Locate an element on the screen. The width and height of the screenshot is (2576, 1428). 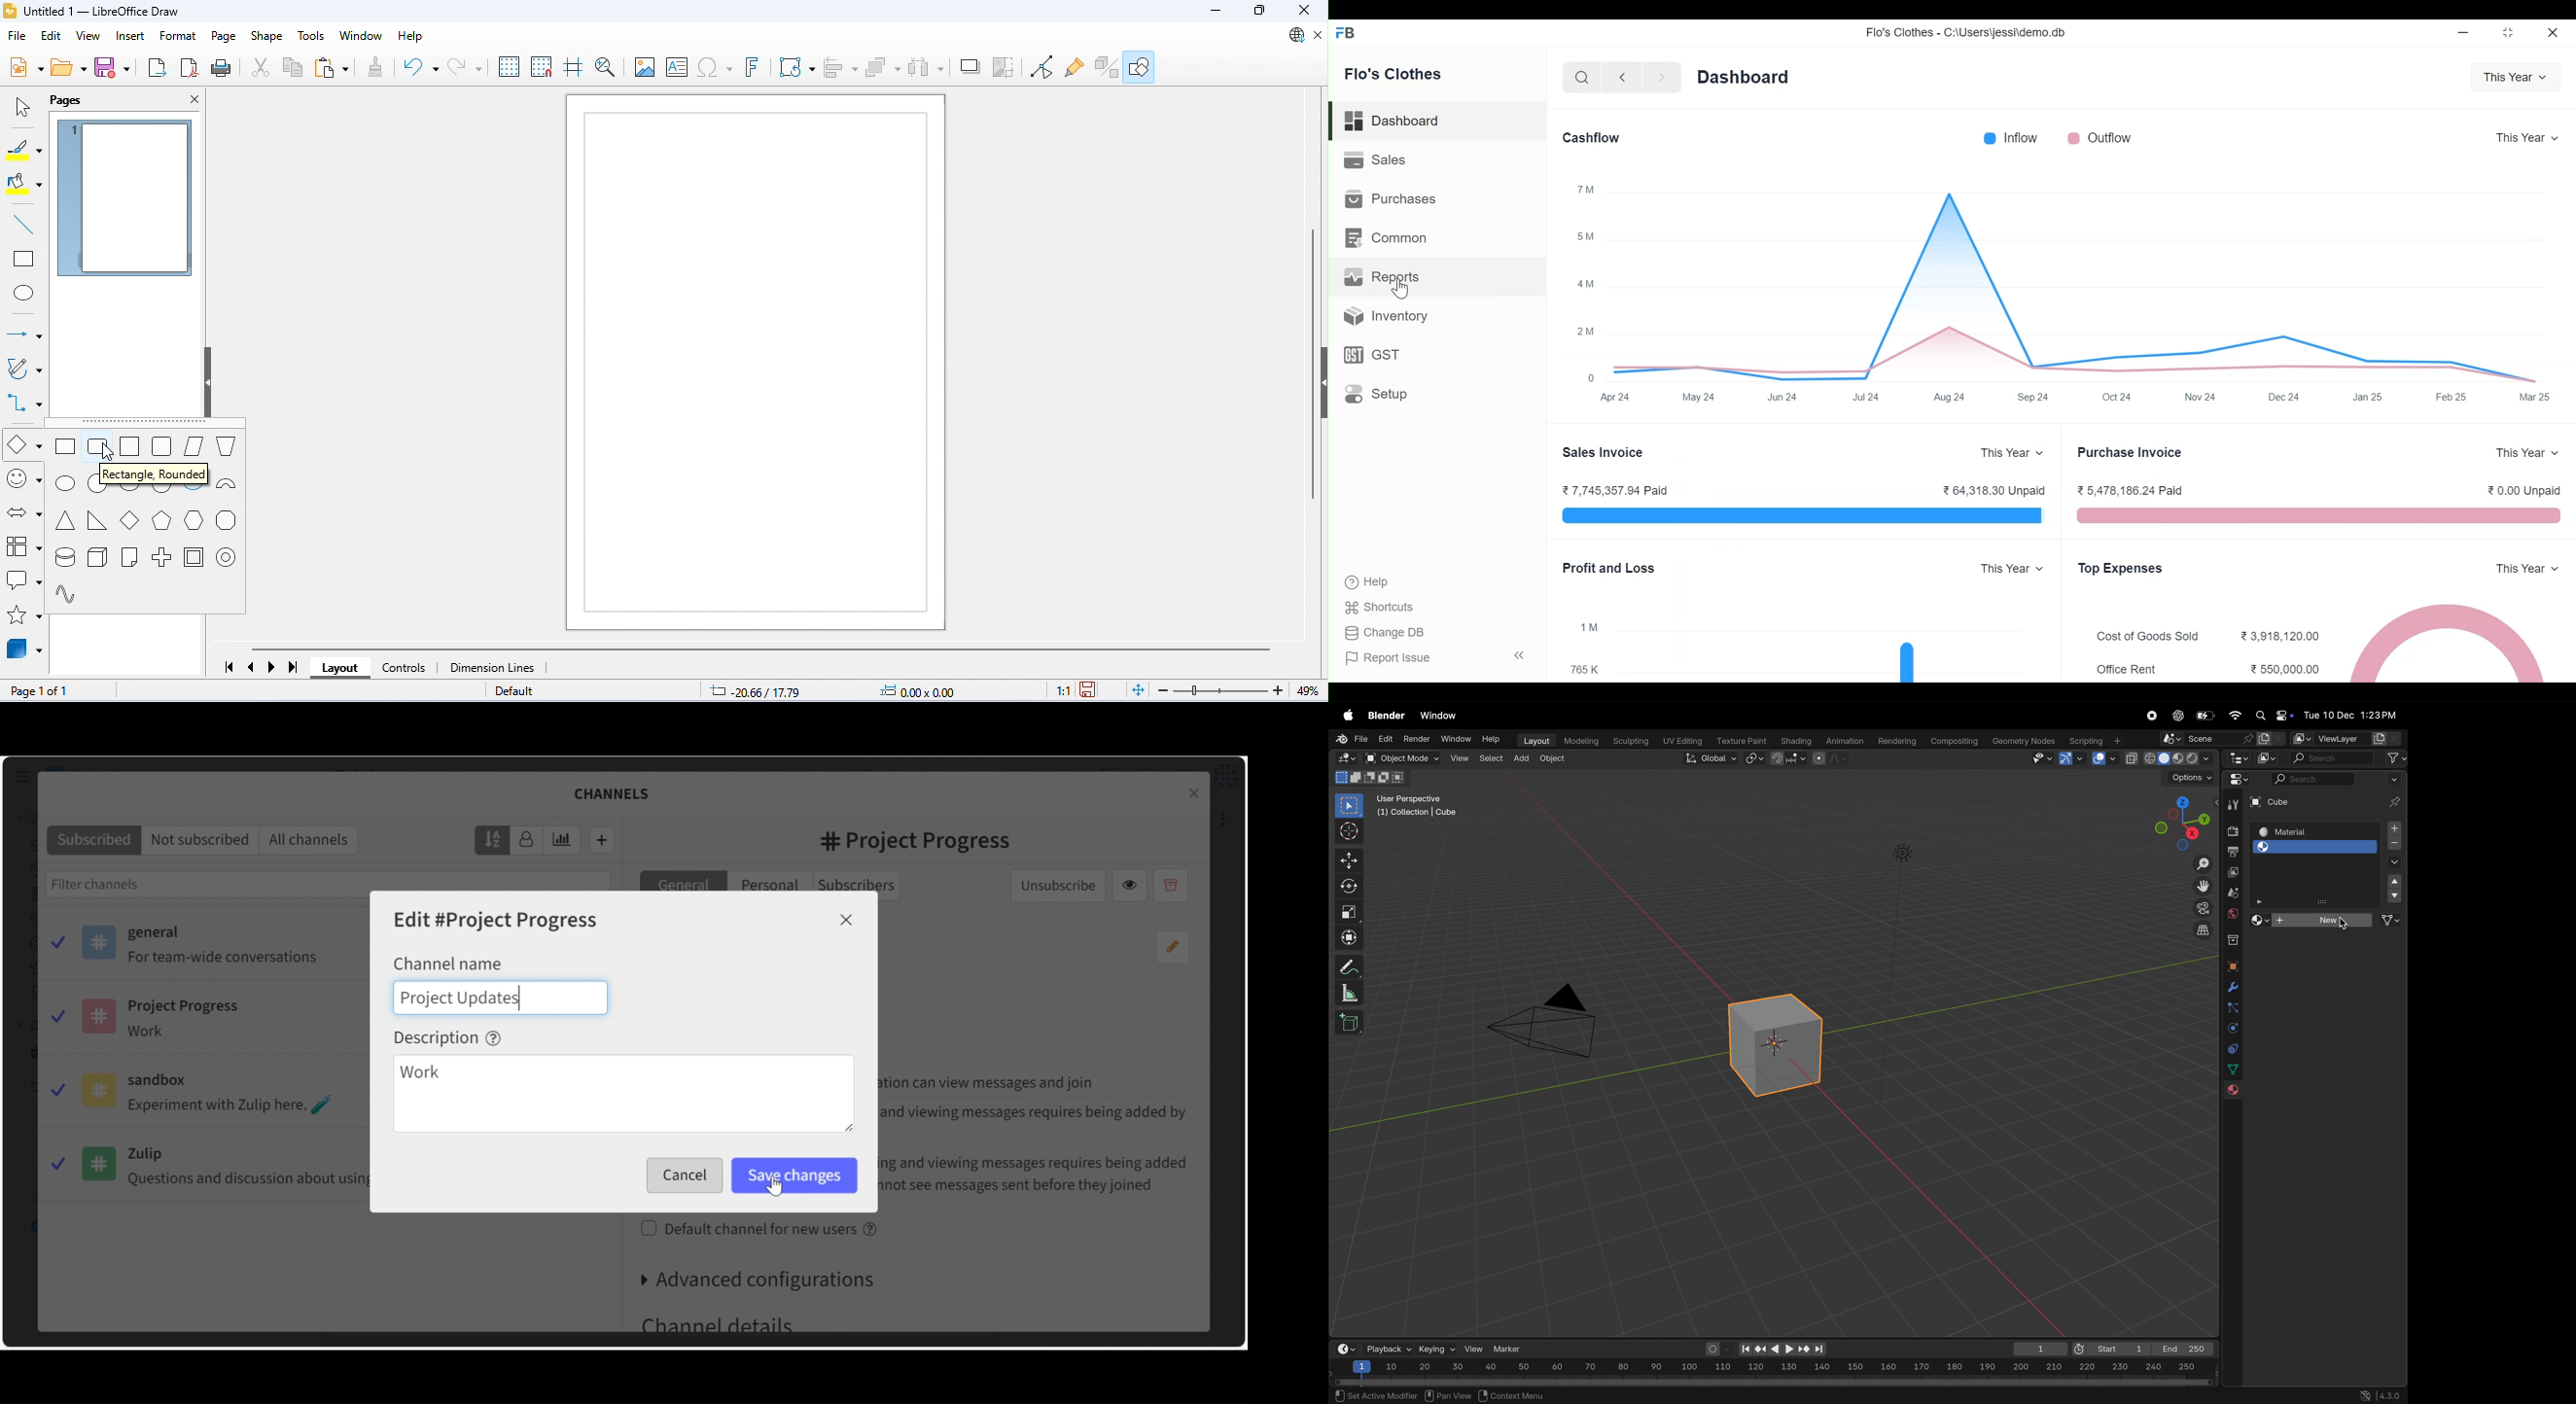
material. file is located at coordinates (2314, 898).